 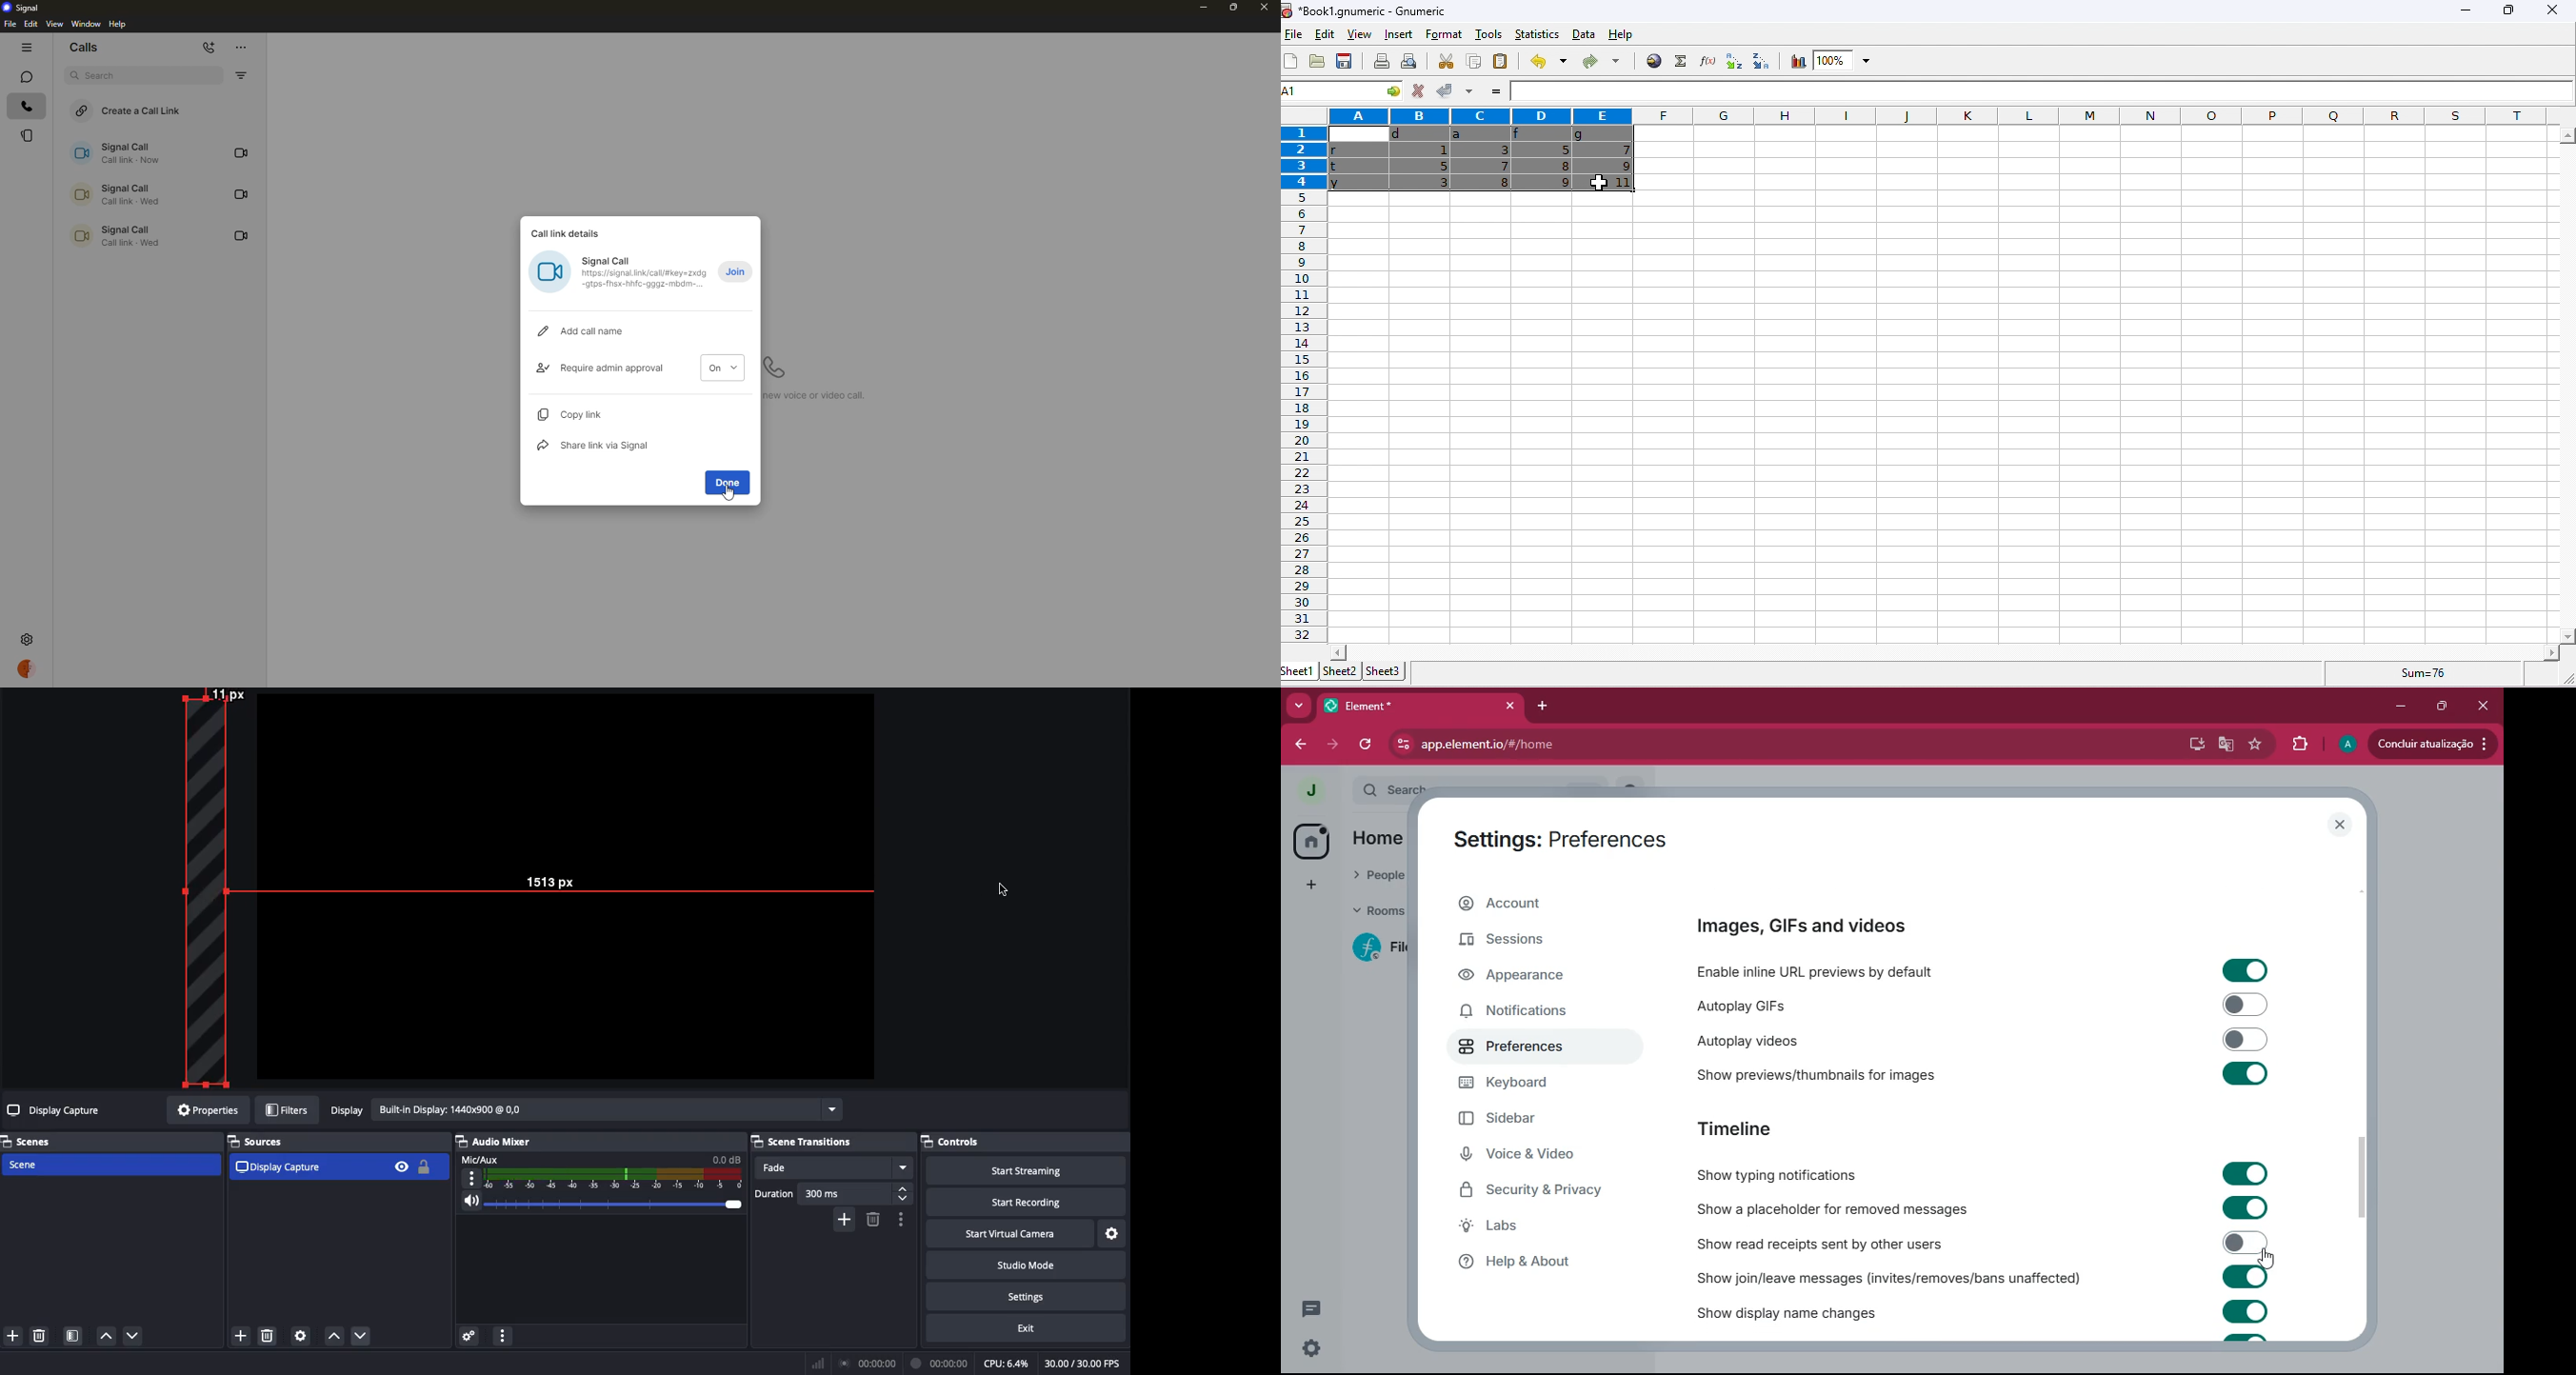 What do you see at coordinates (1311, 1348) in the screenshot?
I see `quick settings` at bounding box center [1311, 1348].